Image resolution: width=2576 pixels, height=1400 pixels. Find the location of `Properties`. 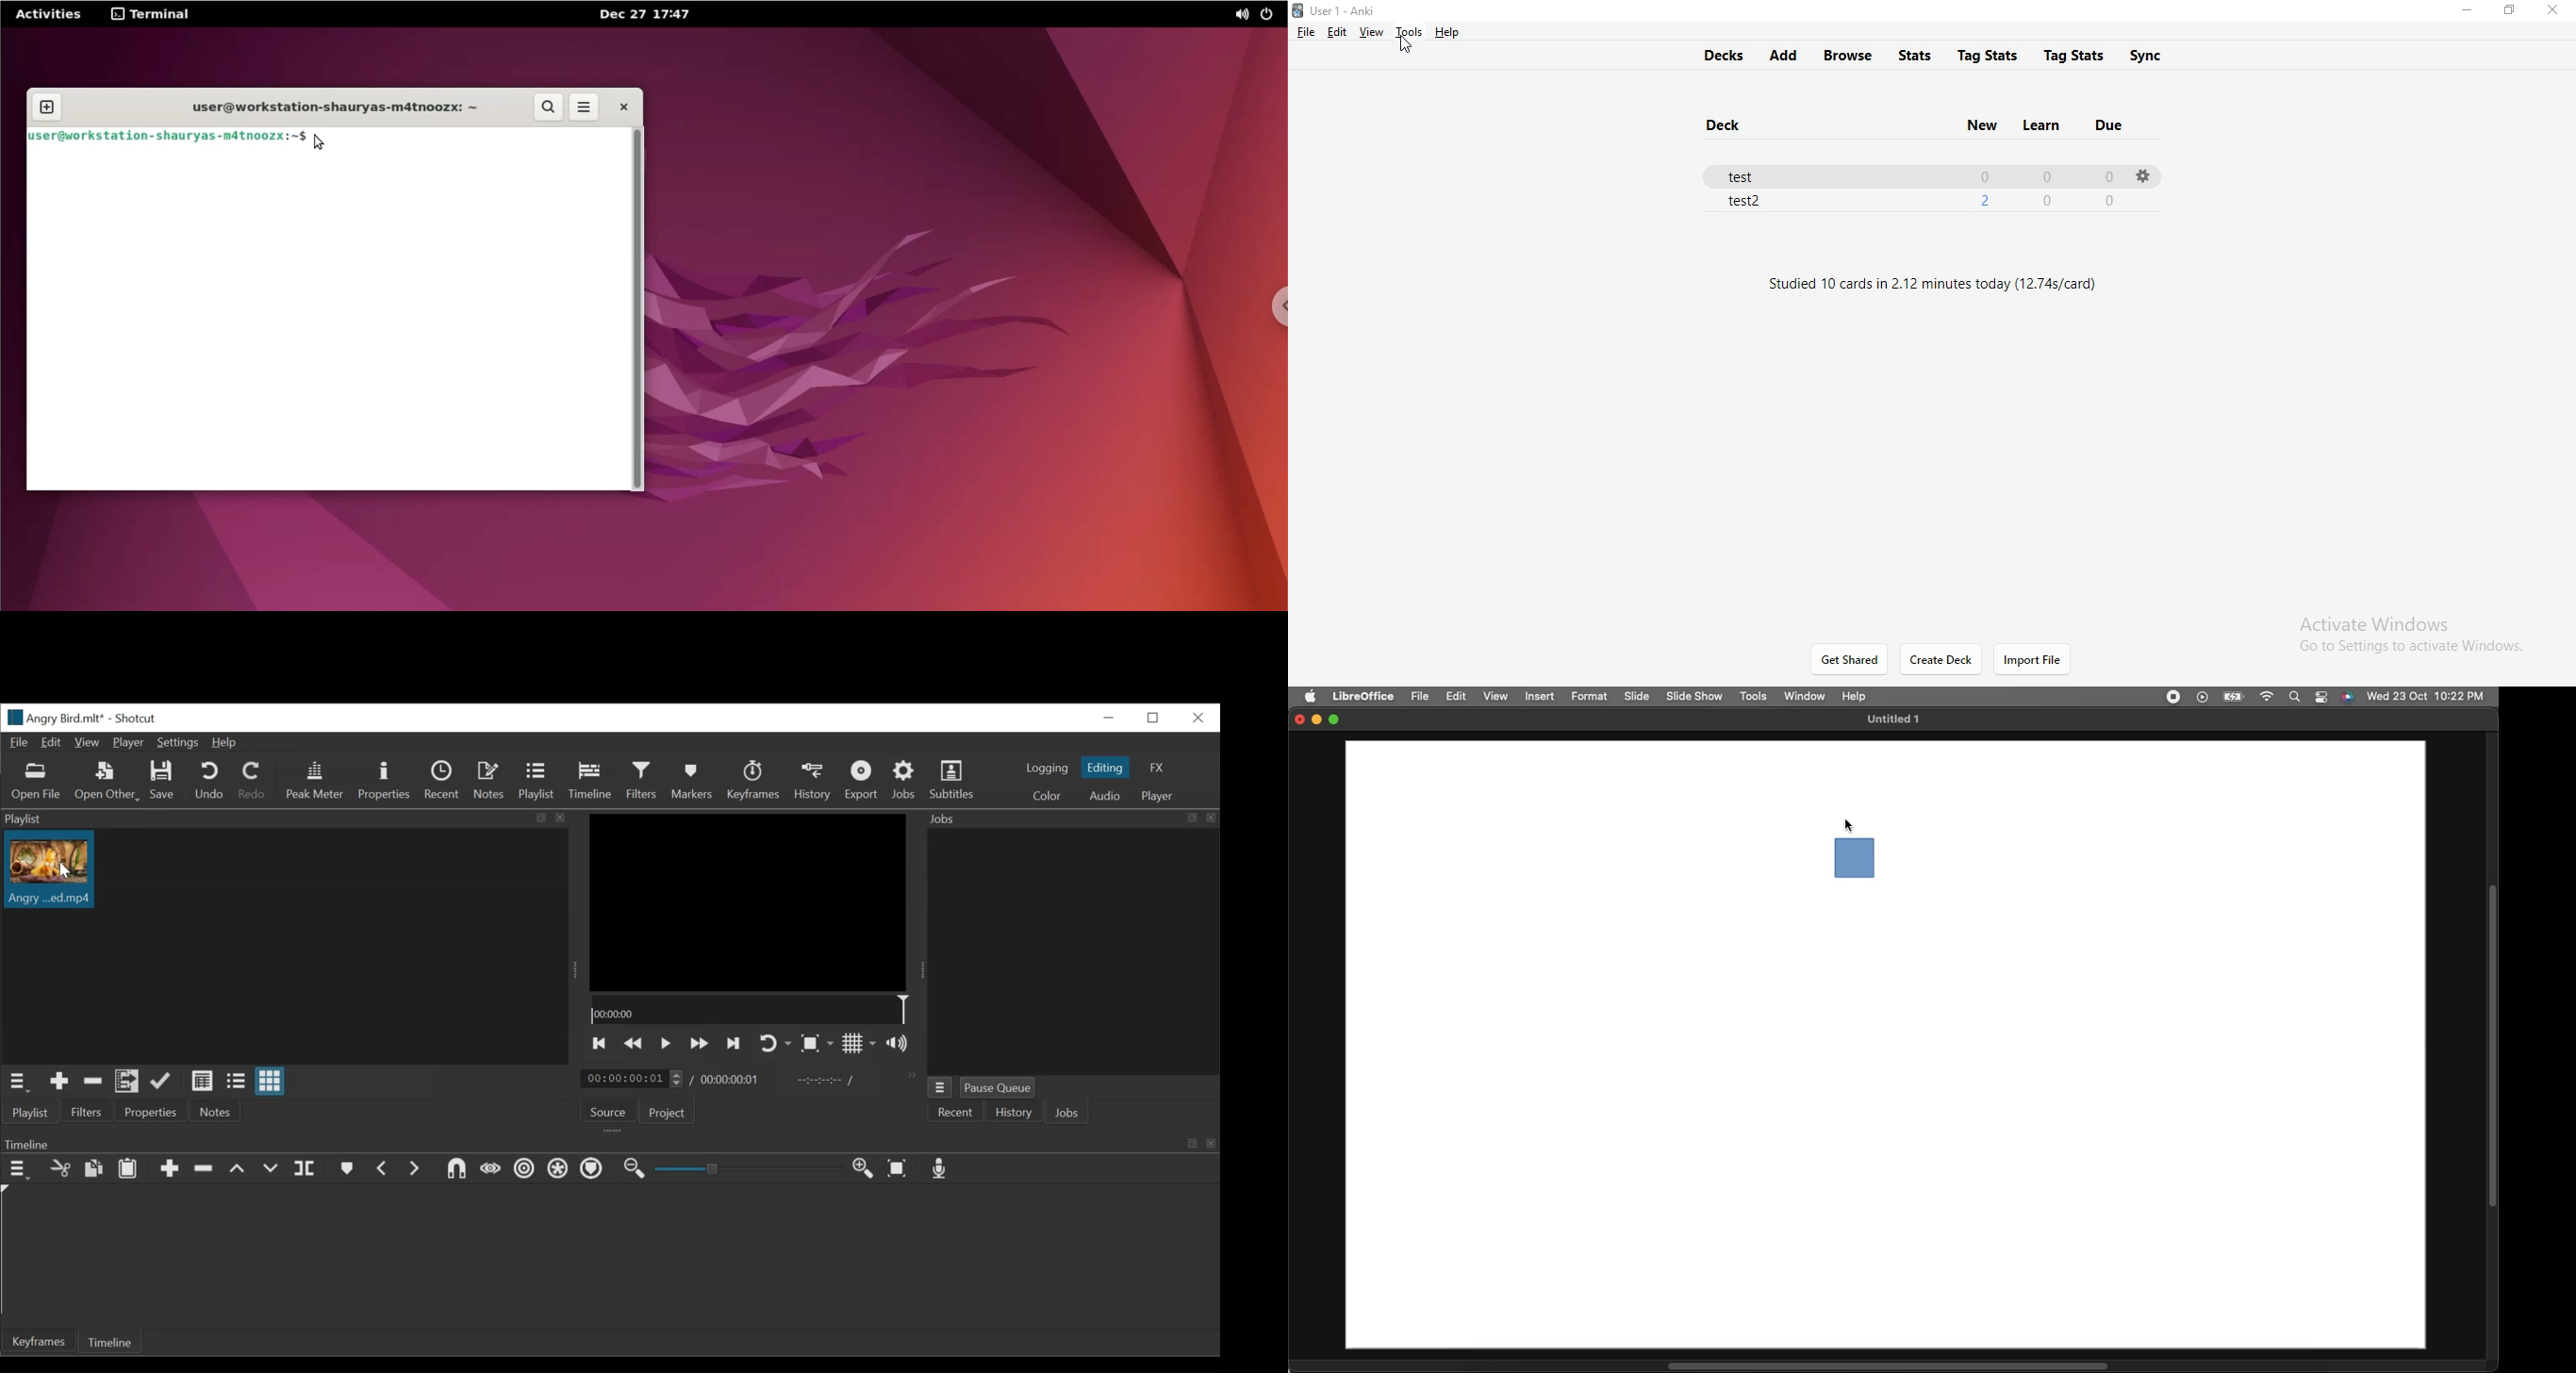

Properties is located at coordinates (149, 1113).